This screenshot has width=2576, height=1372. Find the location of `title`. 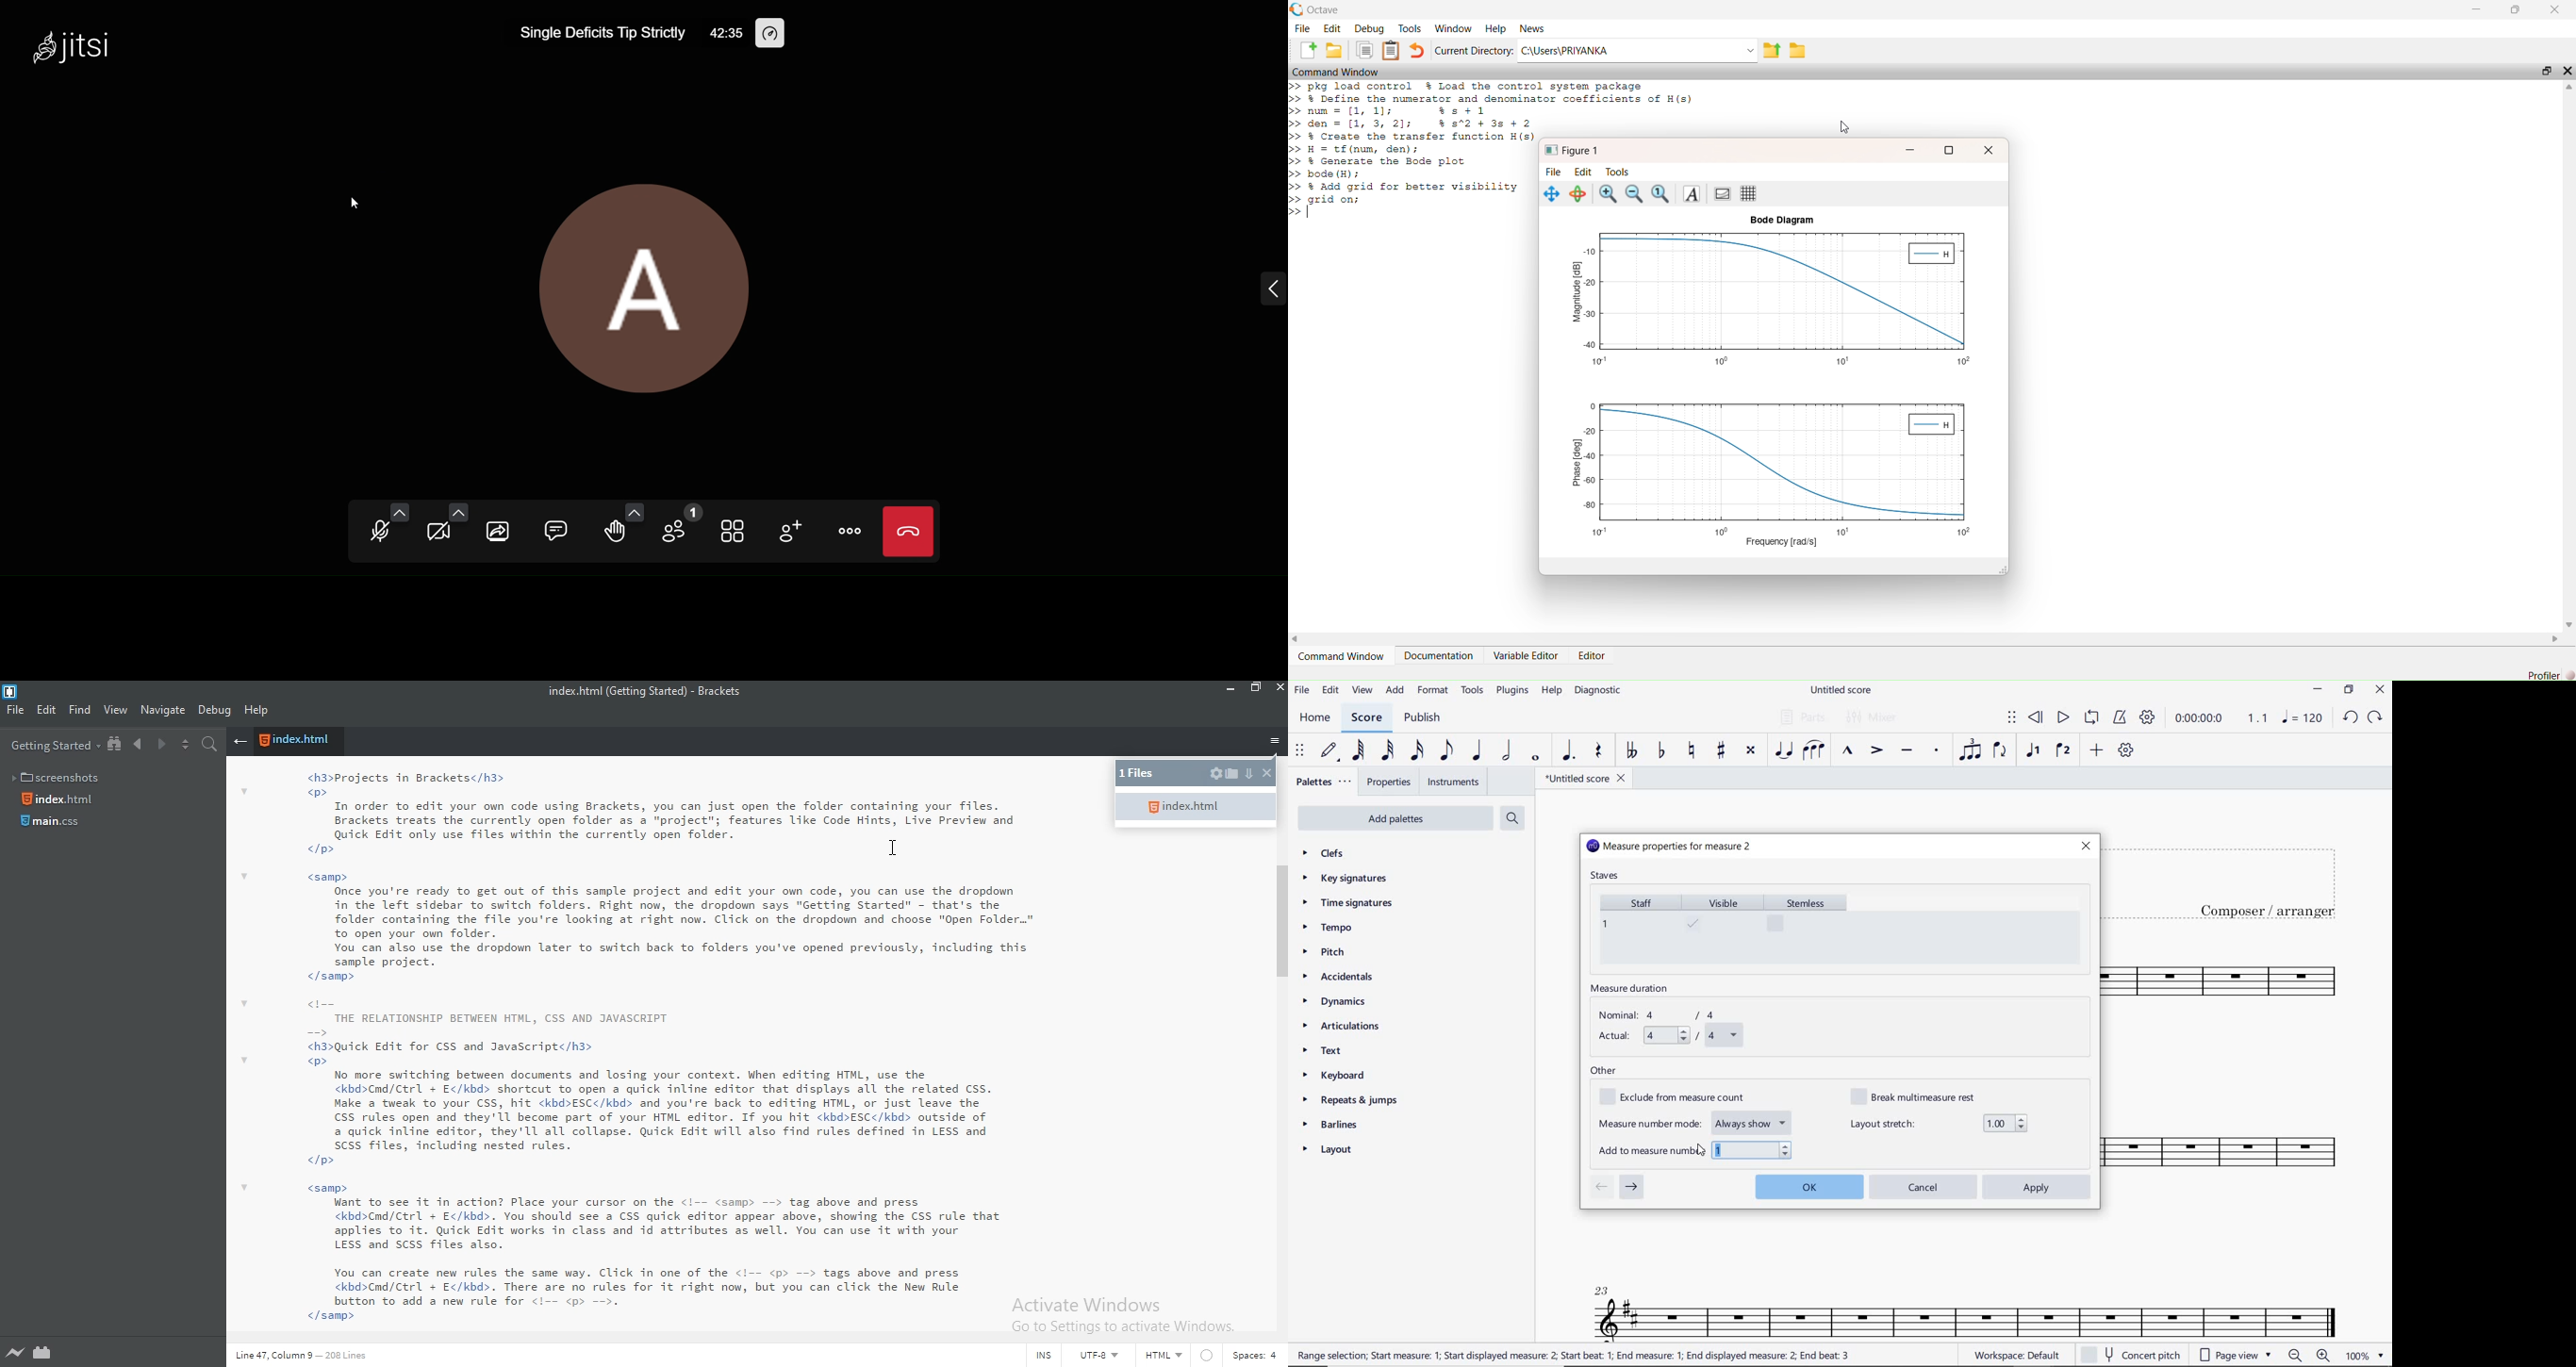

title is located at coordinates (2233, 881).